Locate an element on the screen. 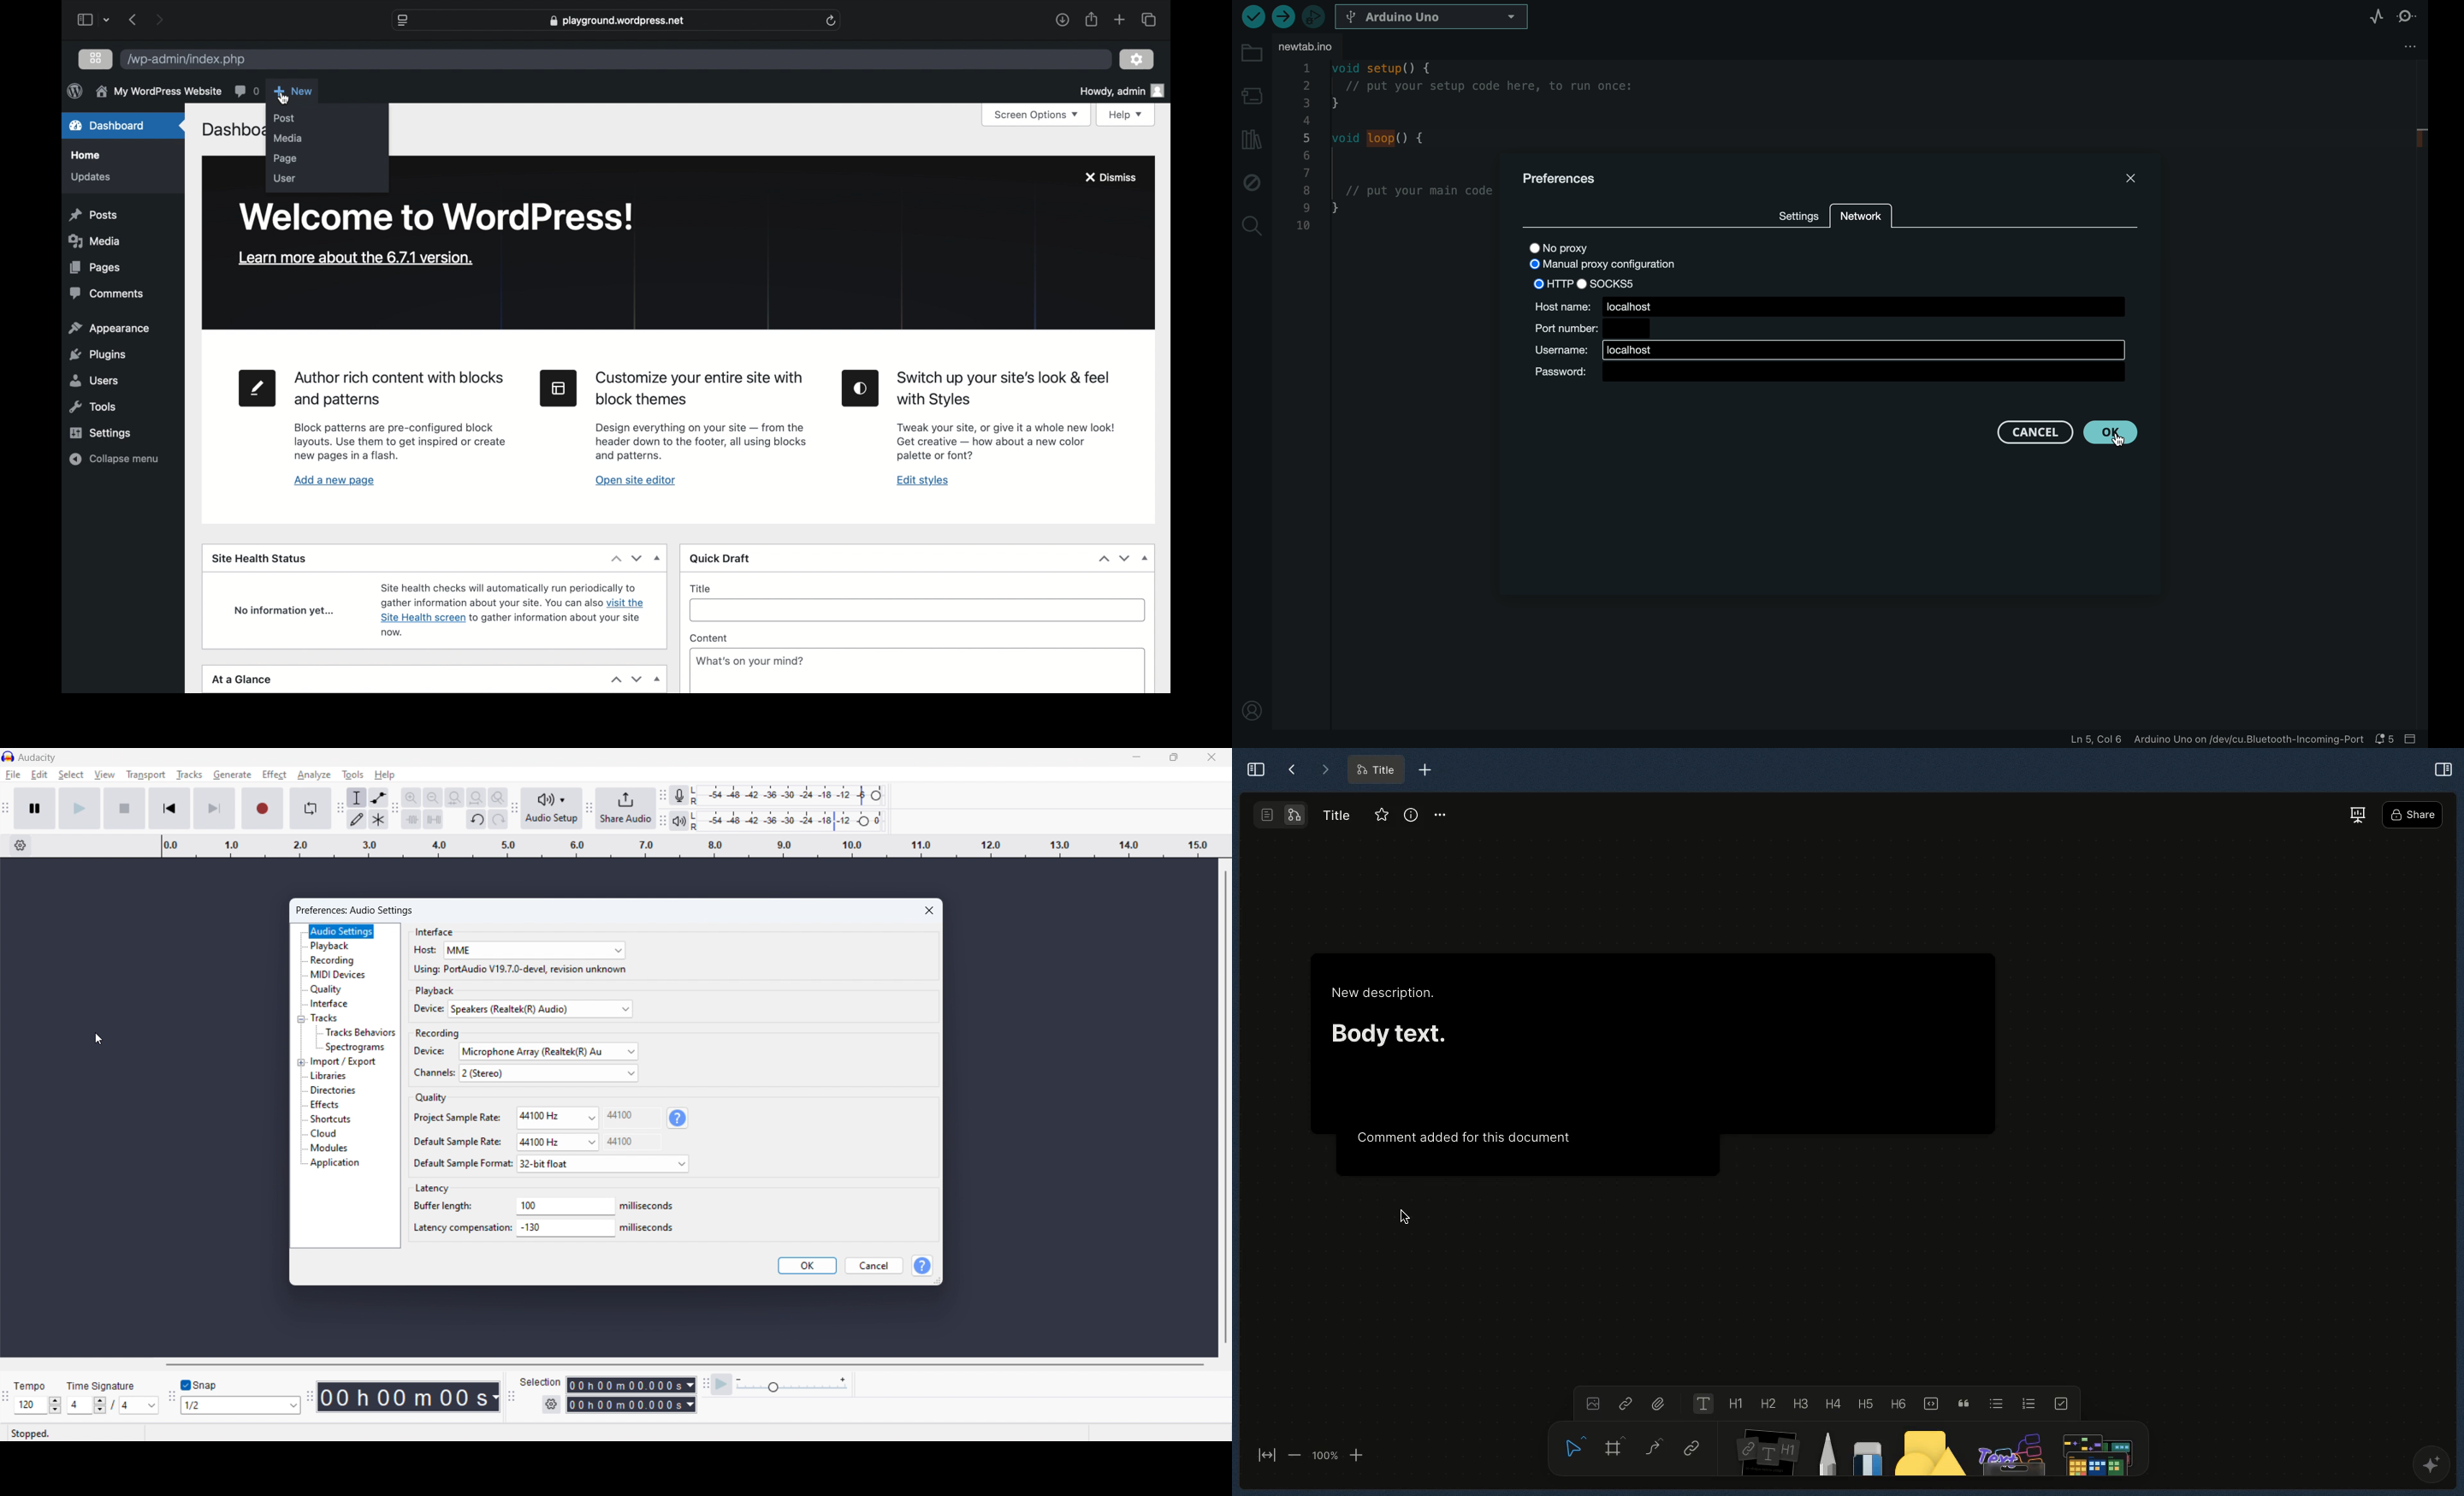 This screenshot has height=1512, width=2464. stop is located at coordinates (124, 808).